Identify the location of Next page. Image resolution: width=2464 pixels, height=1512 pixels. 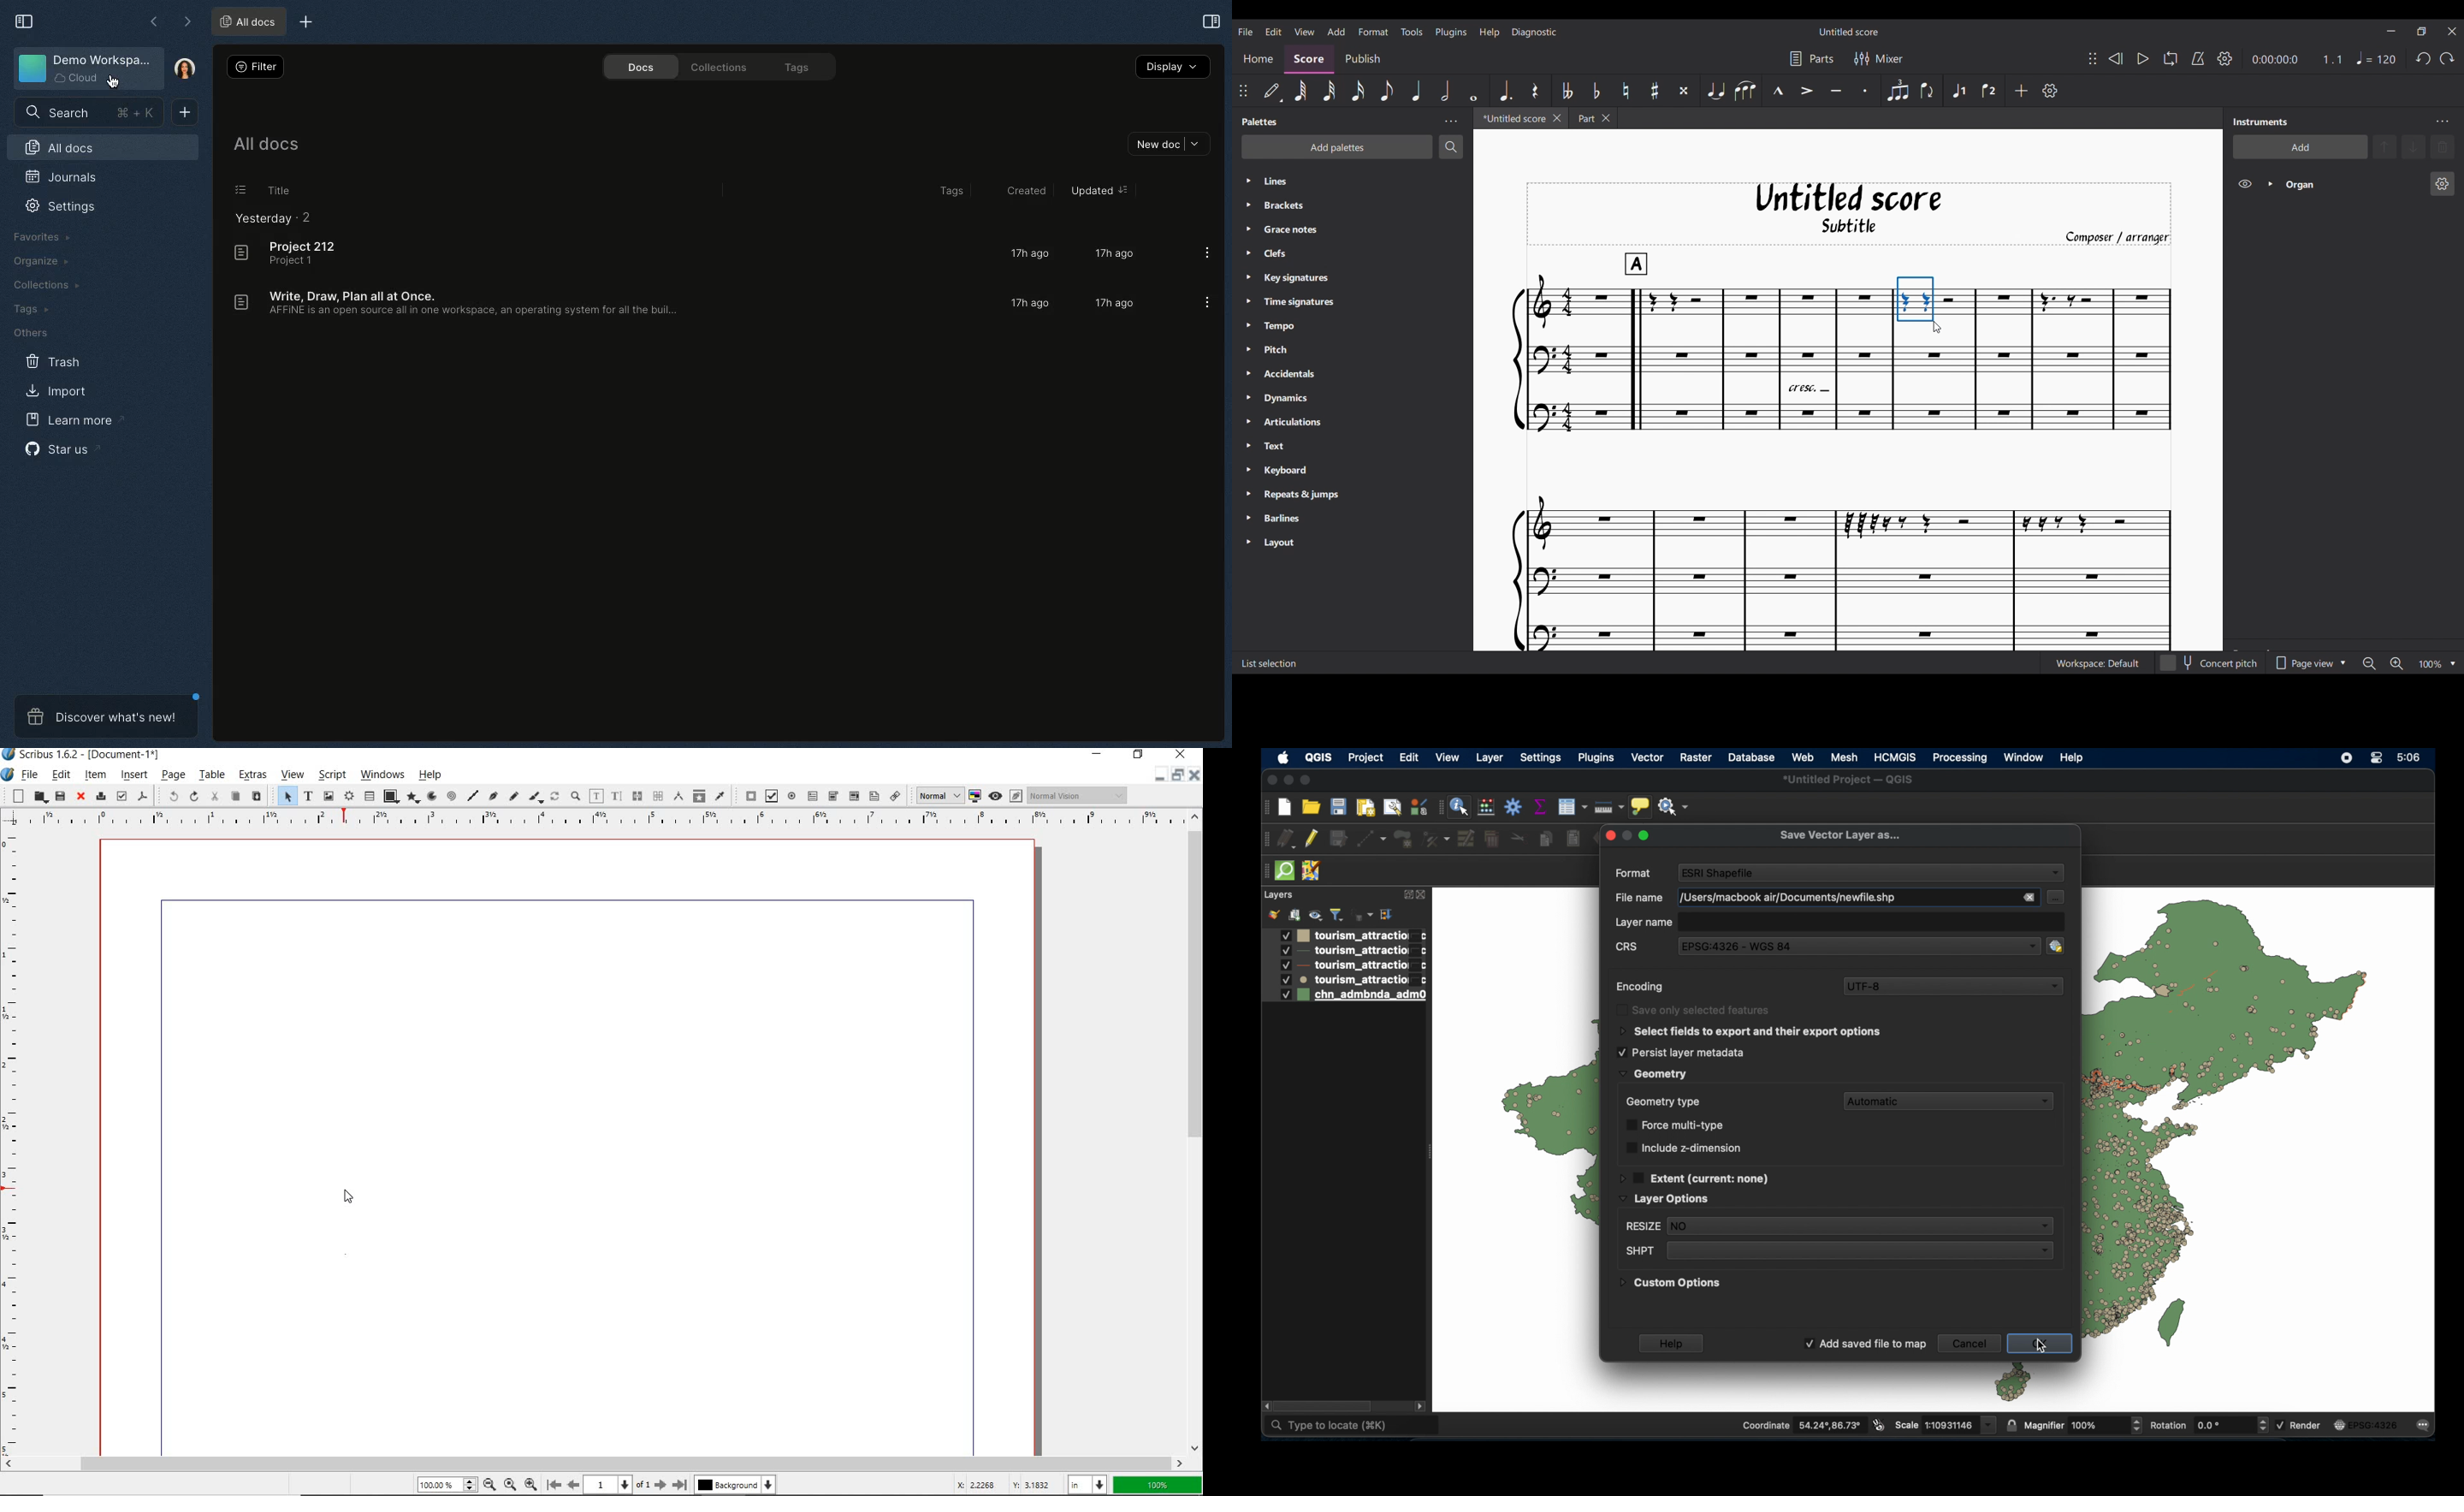
(660, 1485).